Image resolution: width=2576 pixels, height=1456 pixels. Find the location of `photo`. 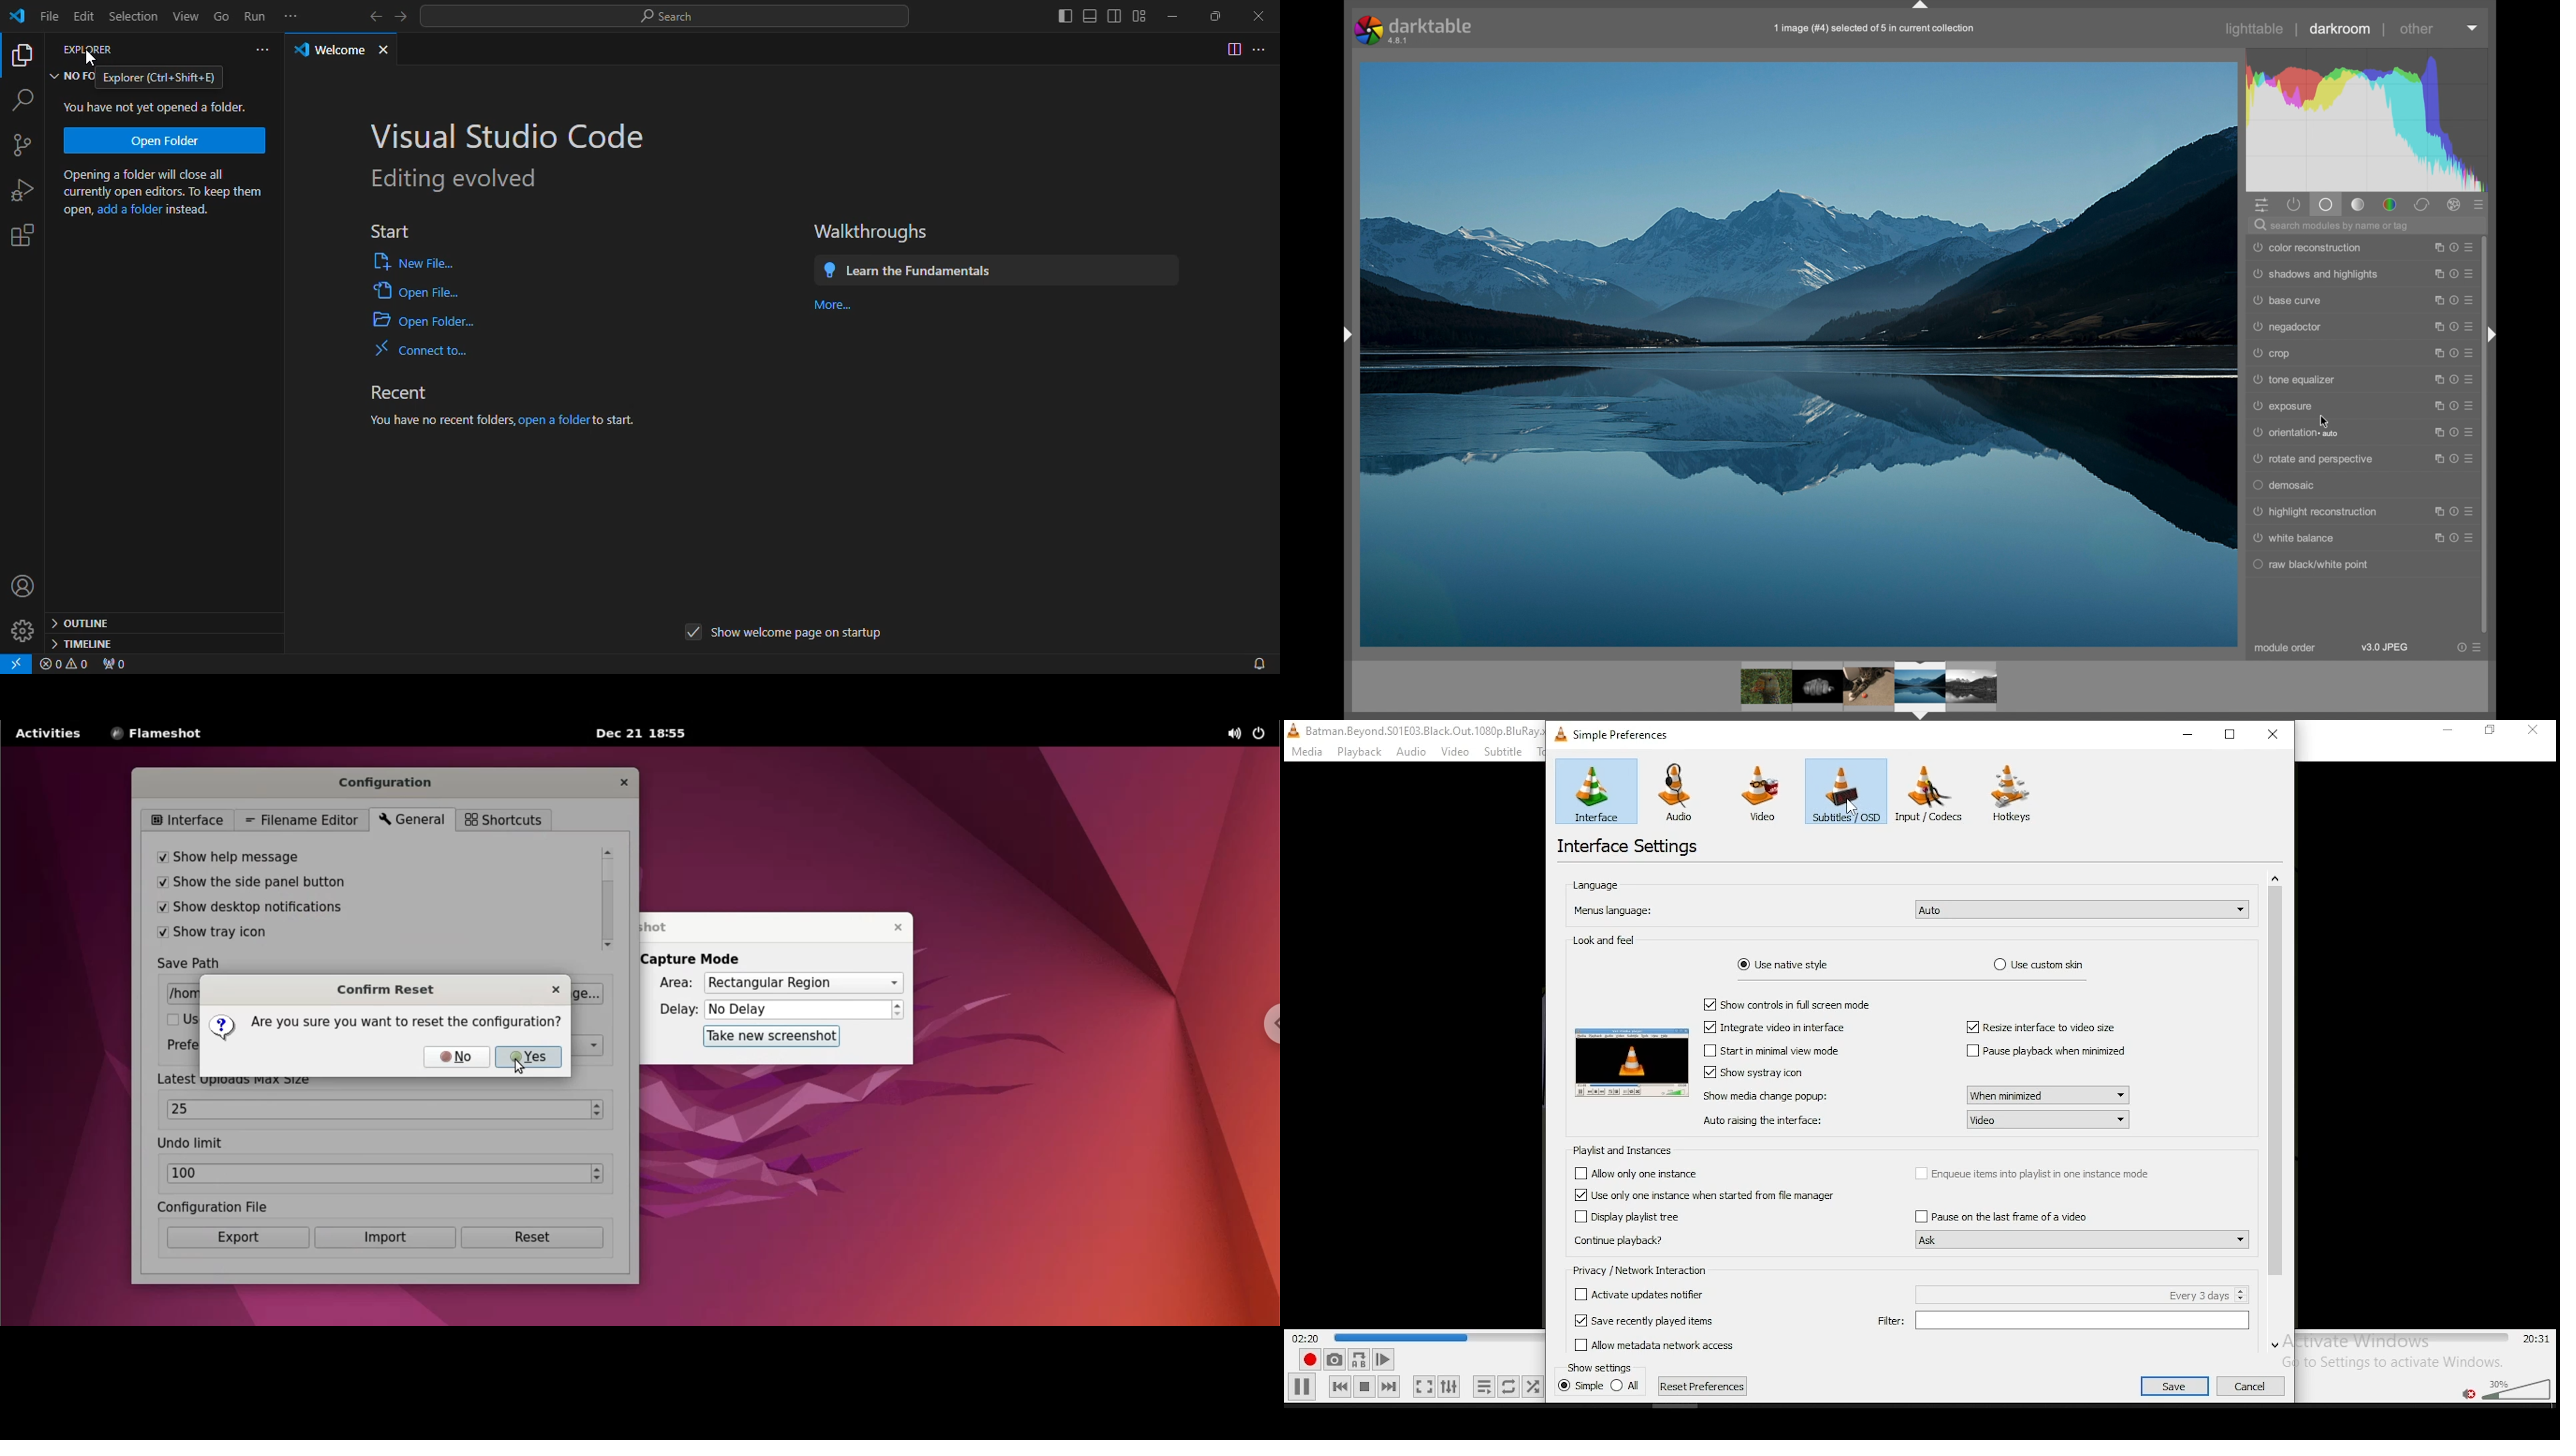

photo is located at coordinates (1799, 353).